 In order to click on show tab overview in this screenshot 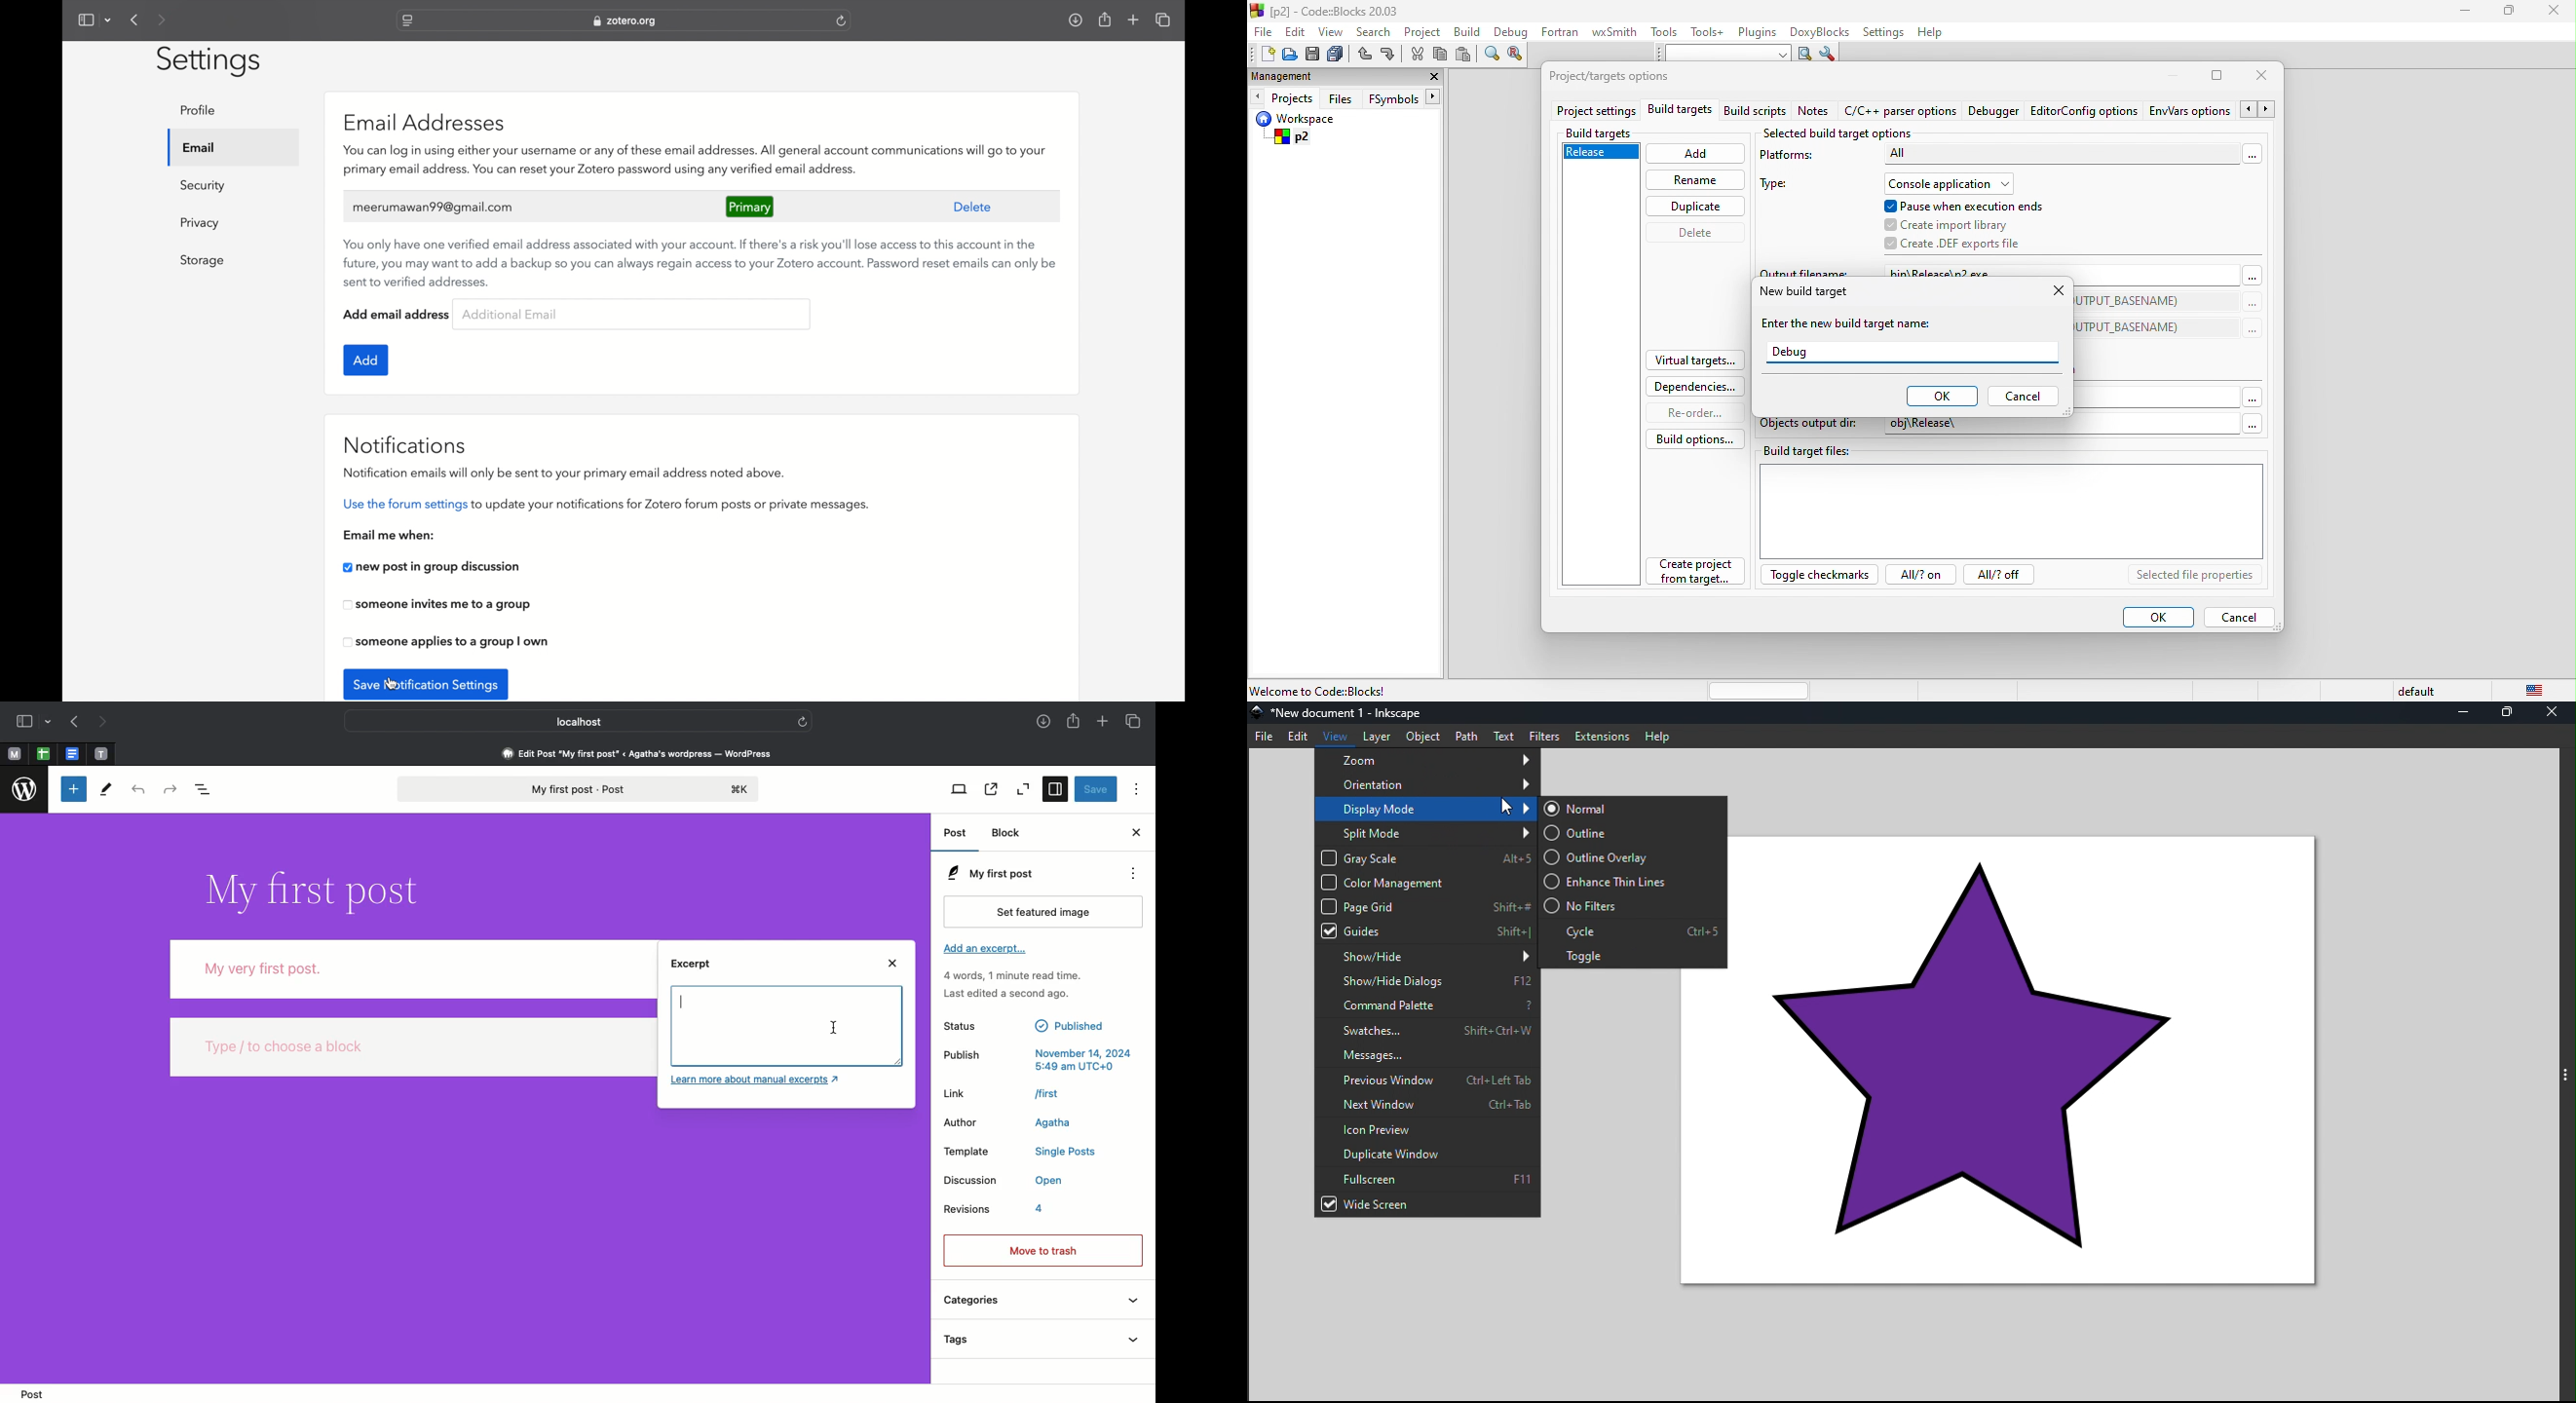, I will do `click(1164, 19)`.